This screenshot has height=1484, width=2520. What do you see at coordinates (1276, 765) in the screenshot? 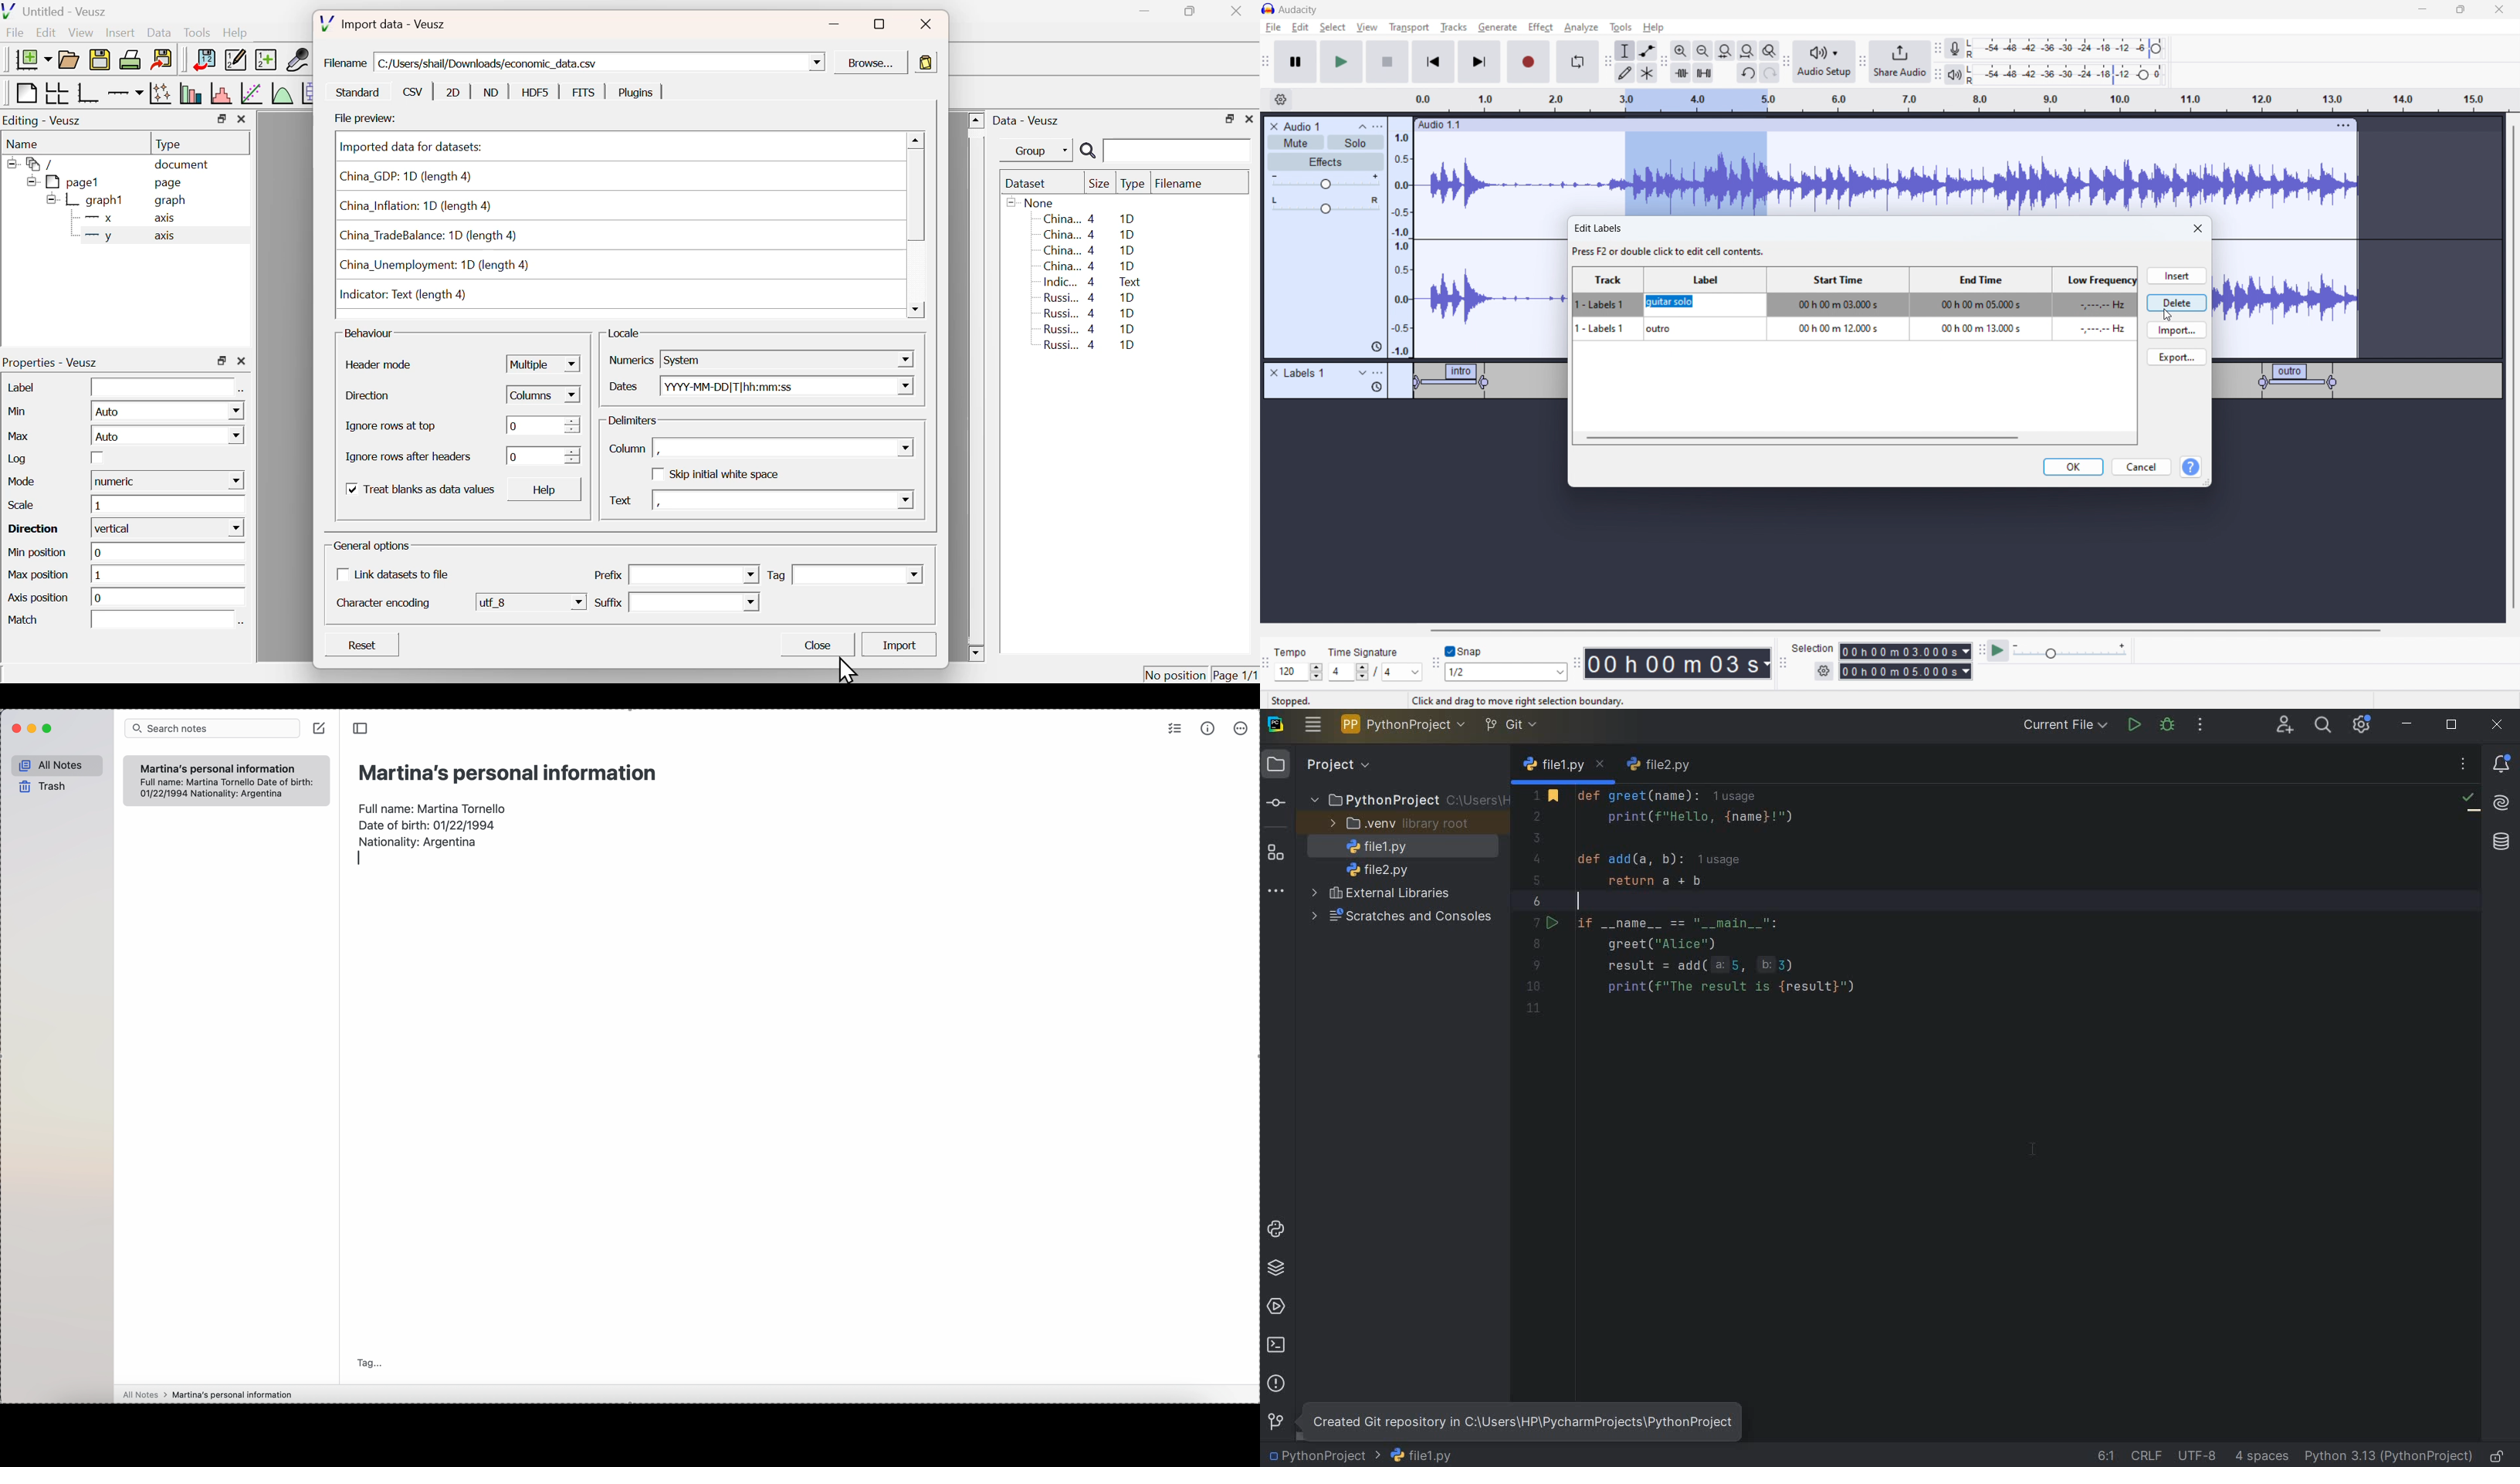
I see `Project icon` at bounding box center [1276, 765].